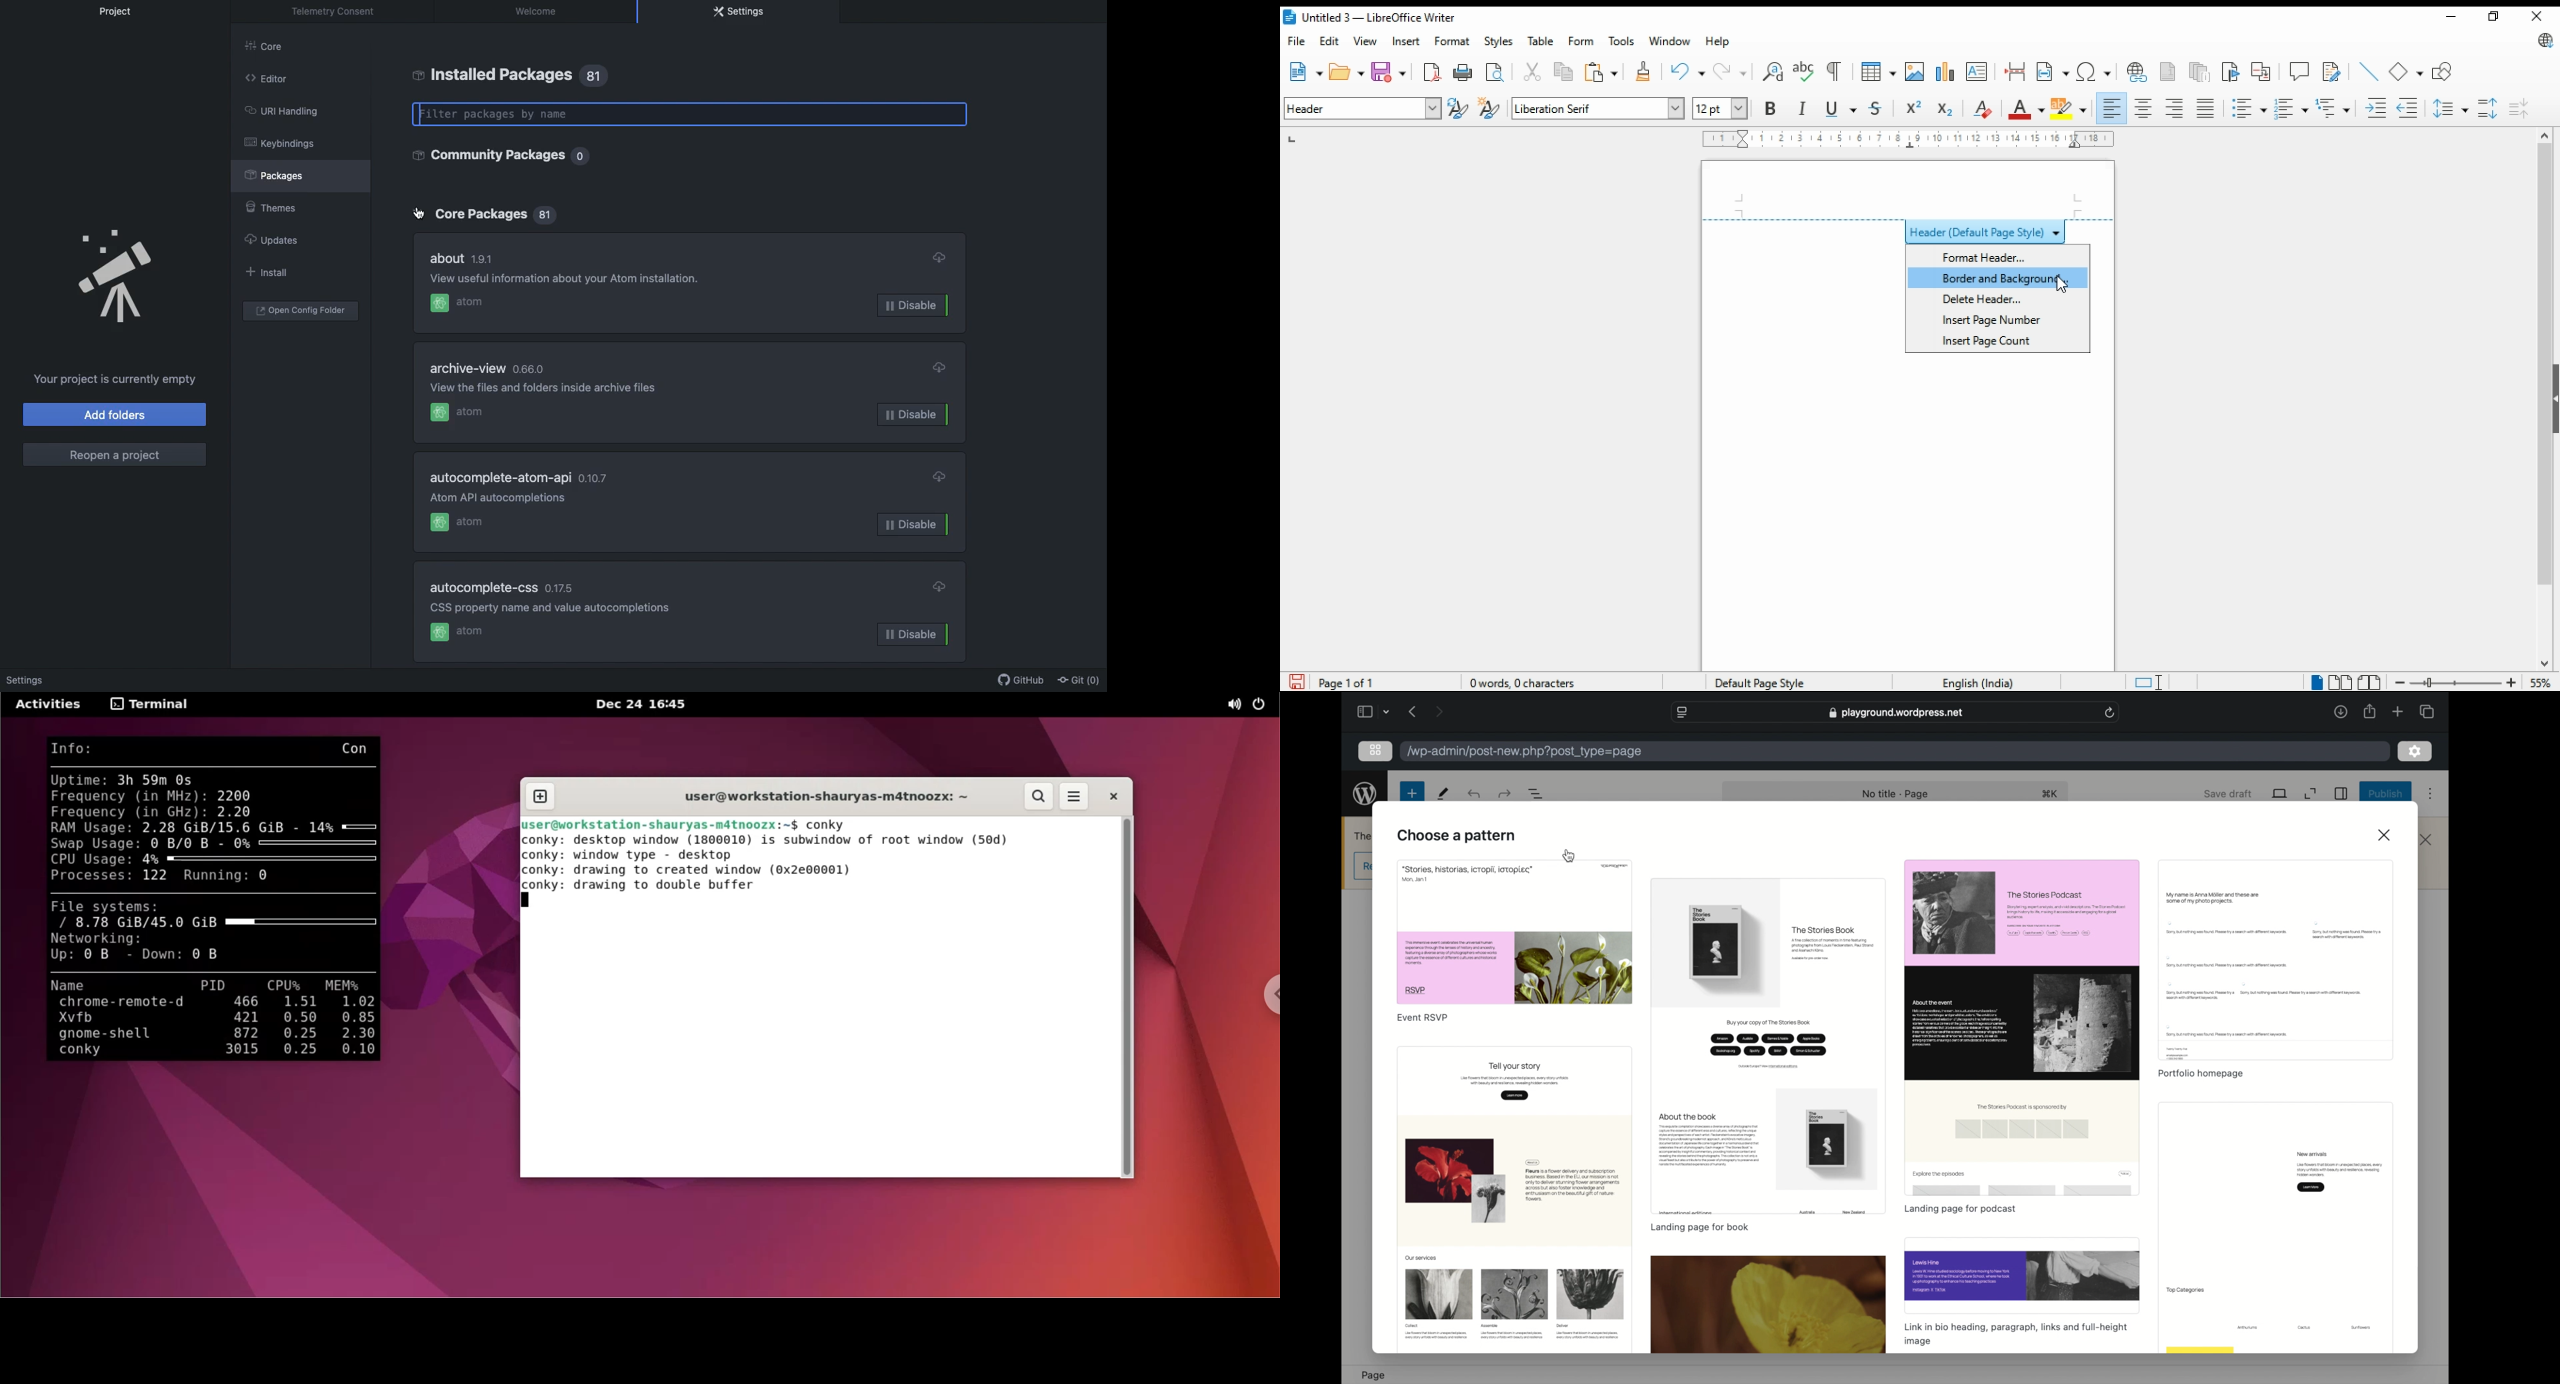  Describe the element at coordinates (1977, 71) in the screenshot. I see `insert textbox` at that location.